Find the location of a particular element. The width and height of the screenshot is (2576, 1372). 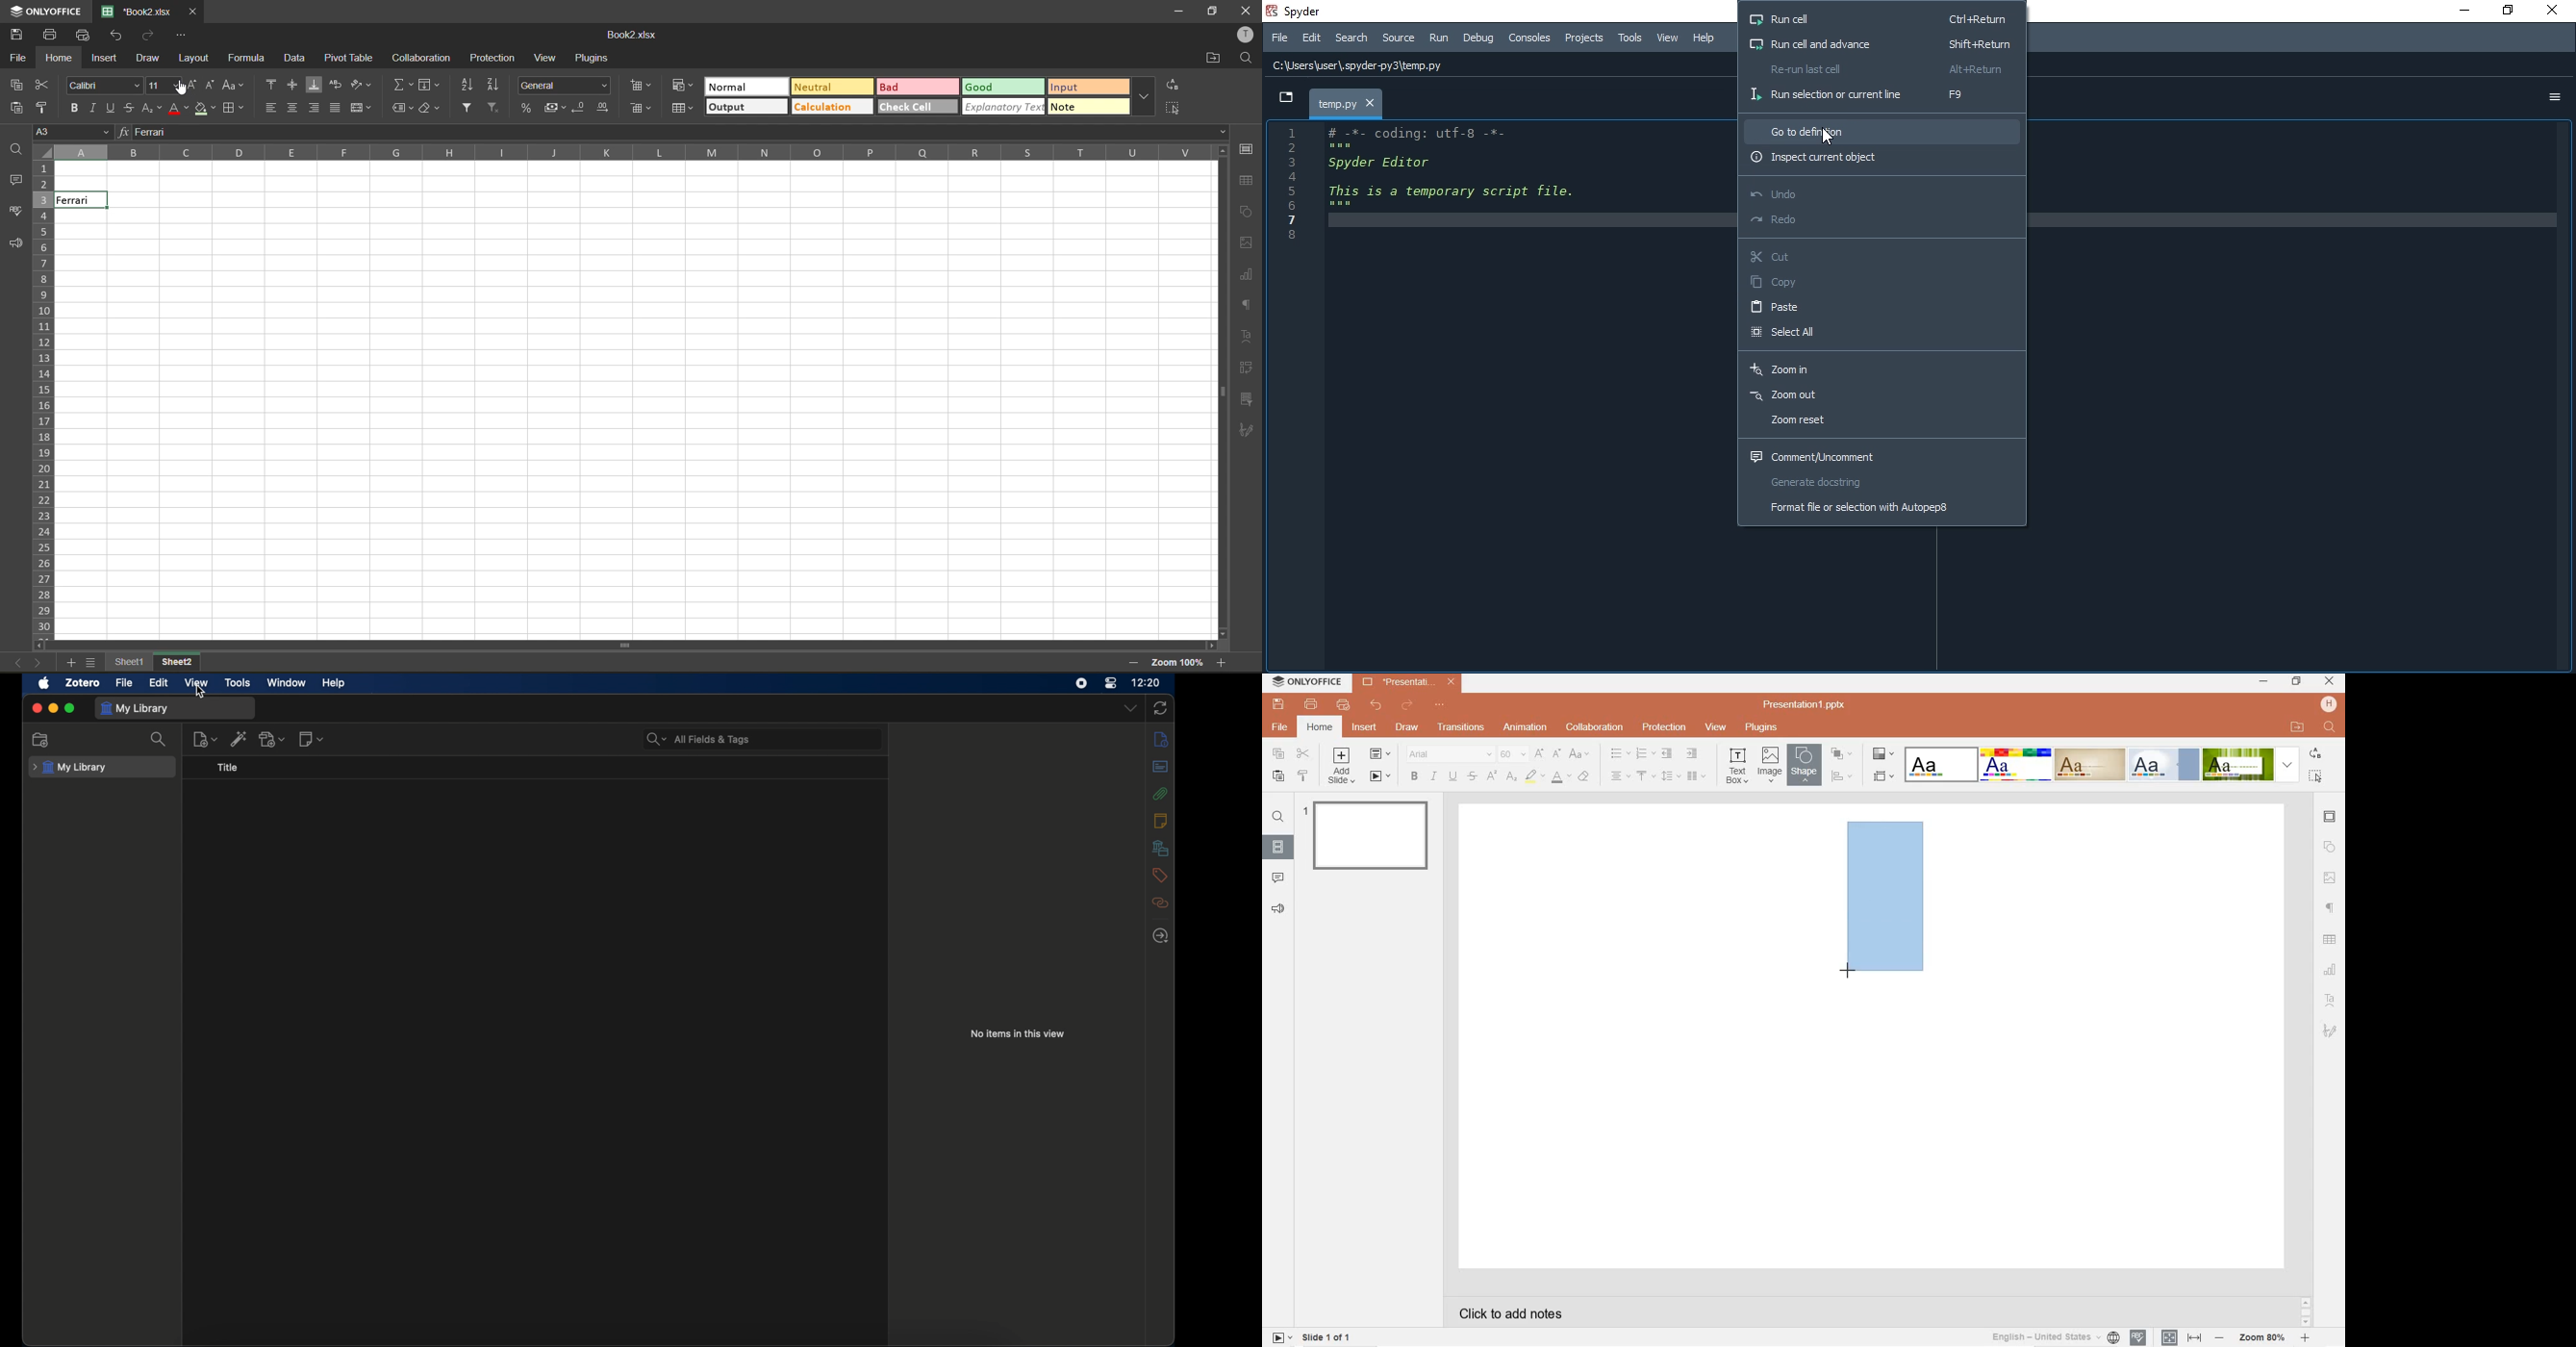

change slide layout is located at coordinates (1381, 755).